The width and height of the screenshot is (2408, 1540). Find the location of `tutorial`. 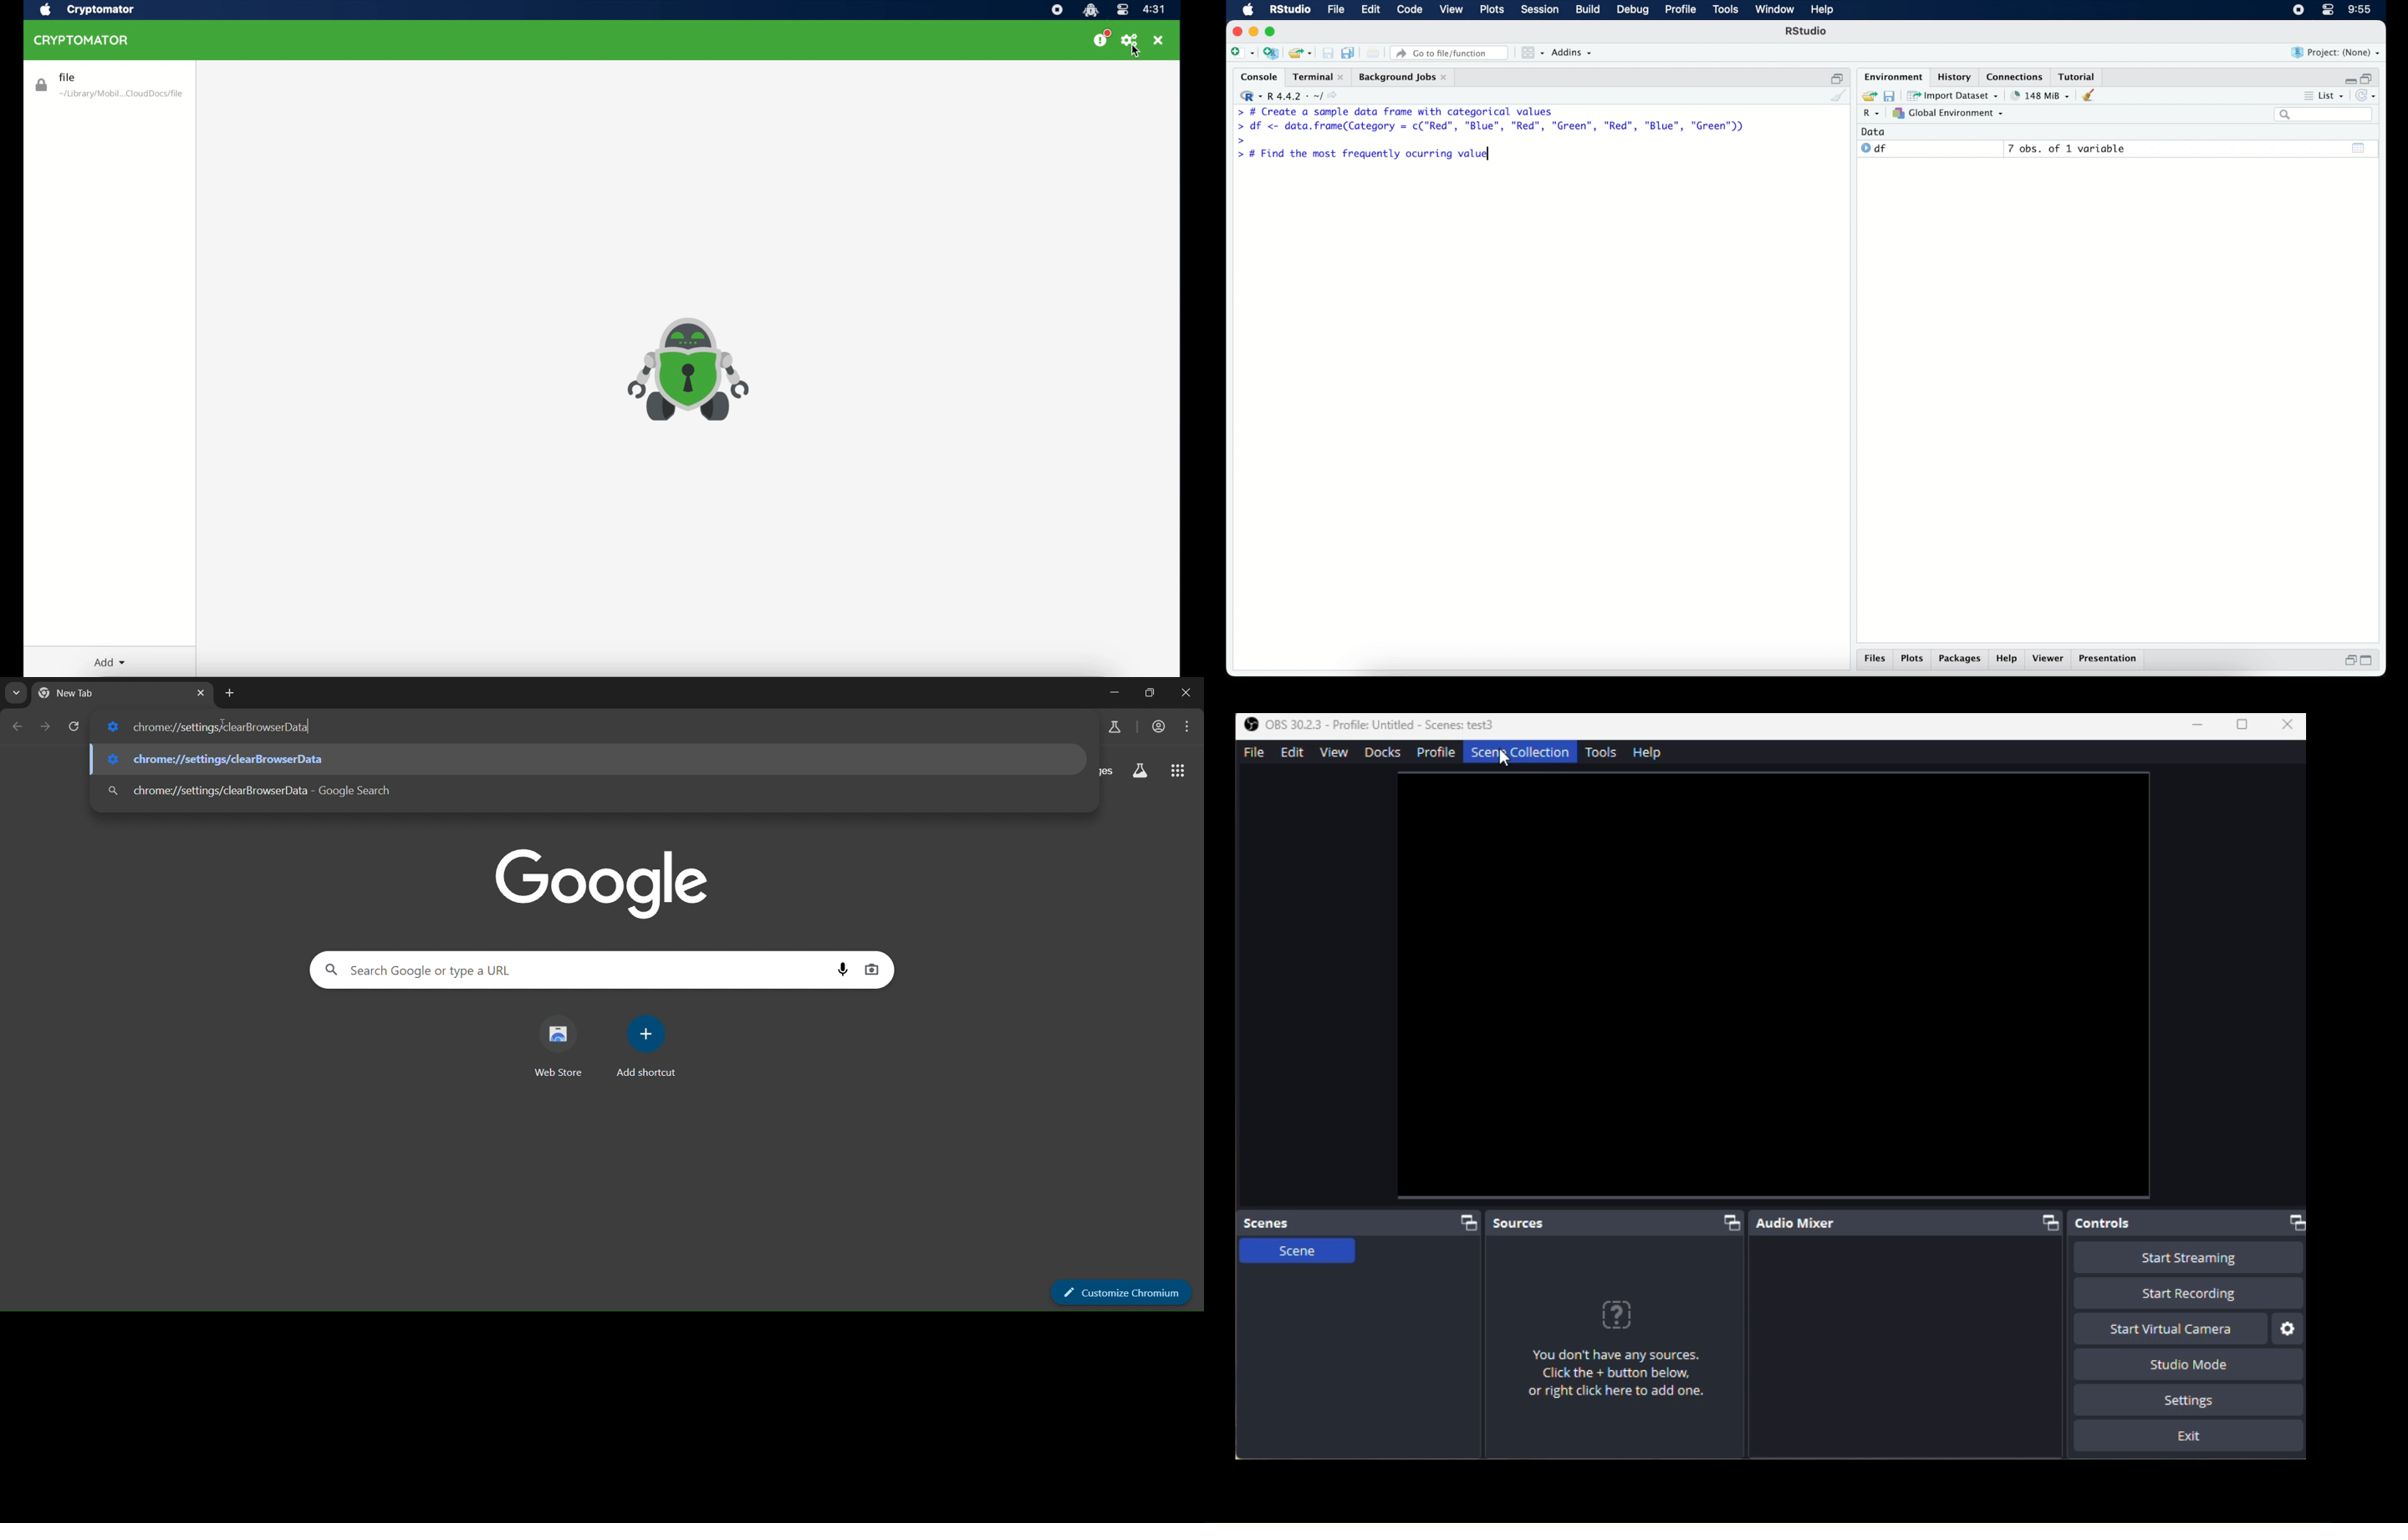

tutorial is located at coordinates (2079, 76).